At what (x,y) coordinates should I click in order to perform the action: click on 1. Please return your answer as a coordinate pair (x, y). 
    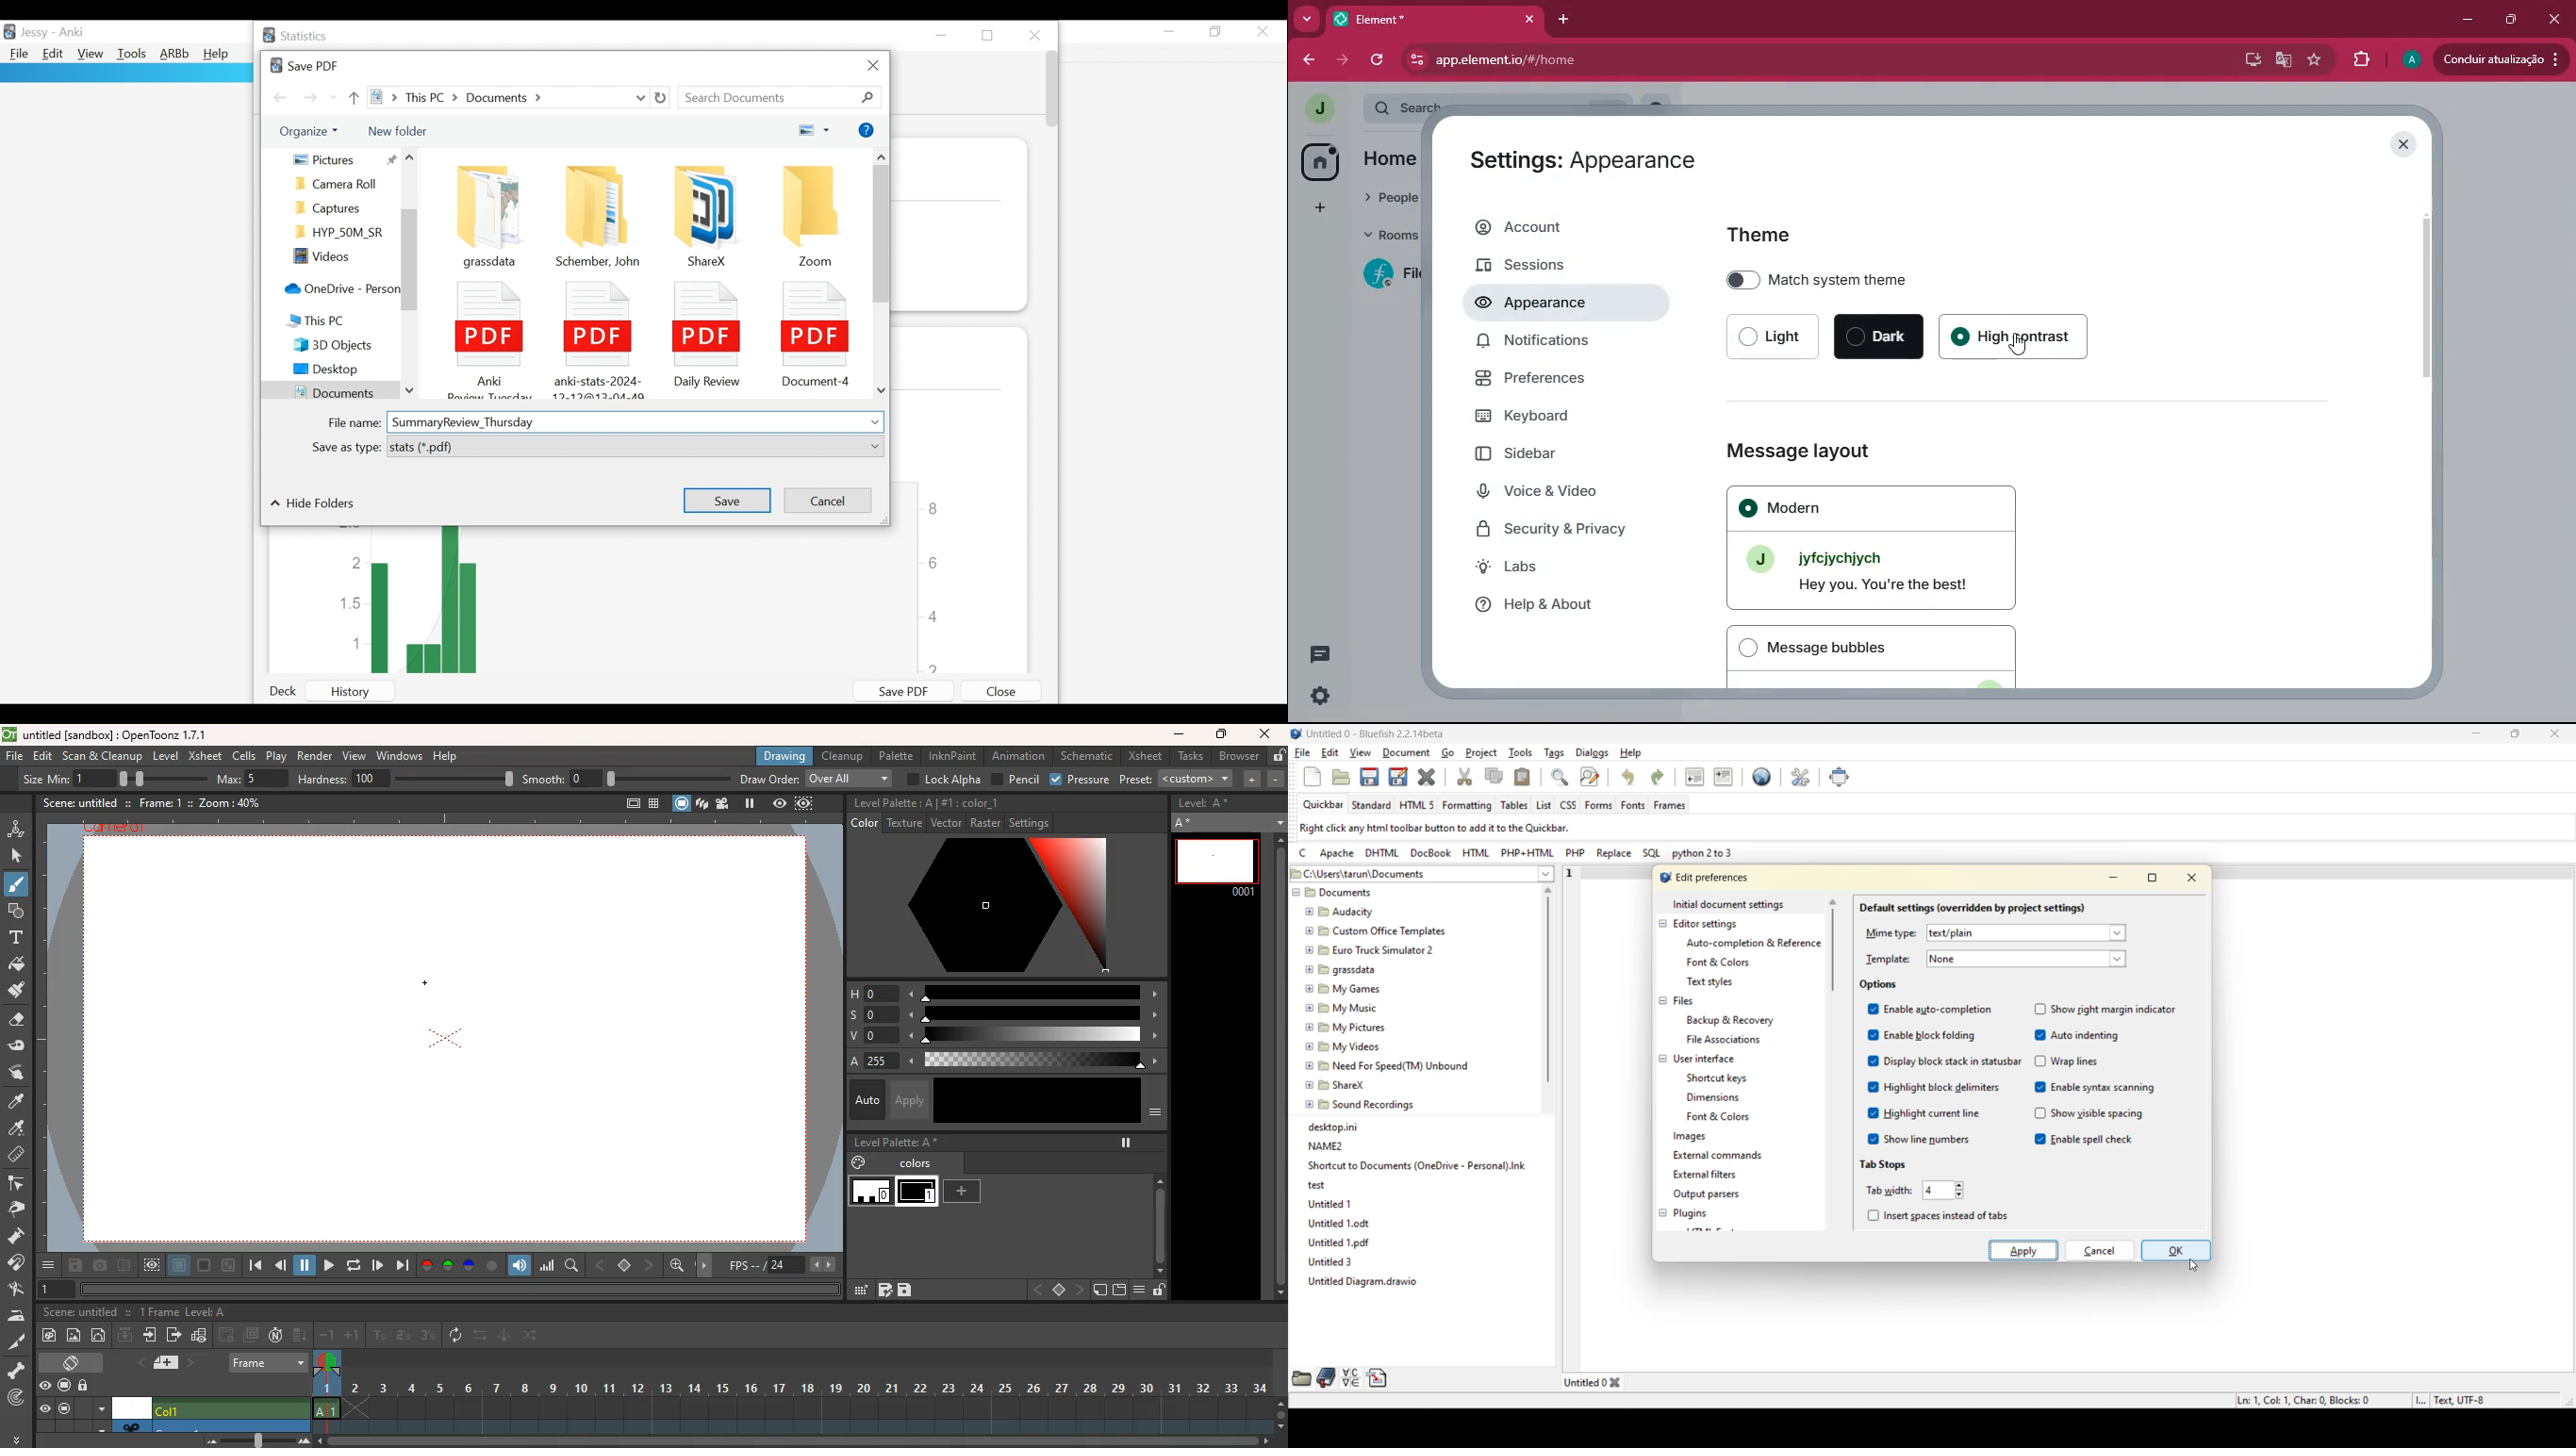
    Looking at the image, I should click on (58, 1289).